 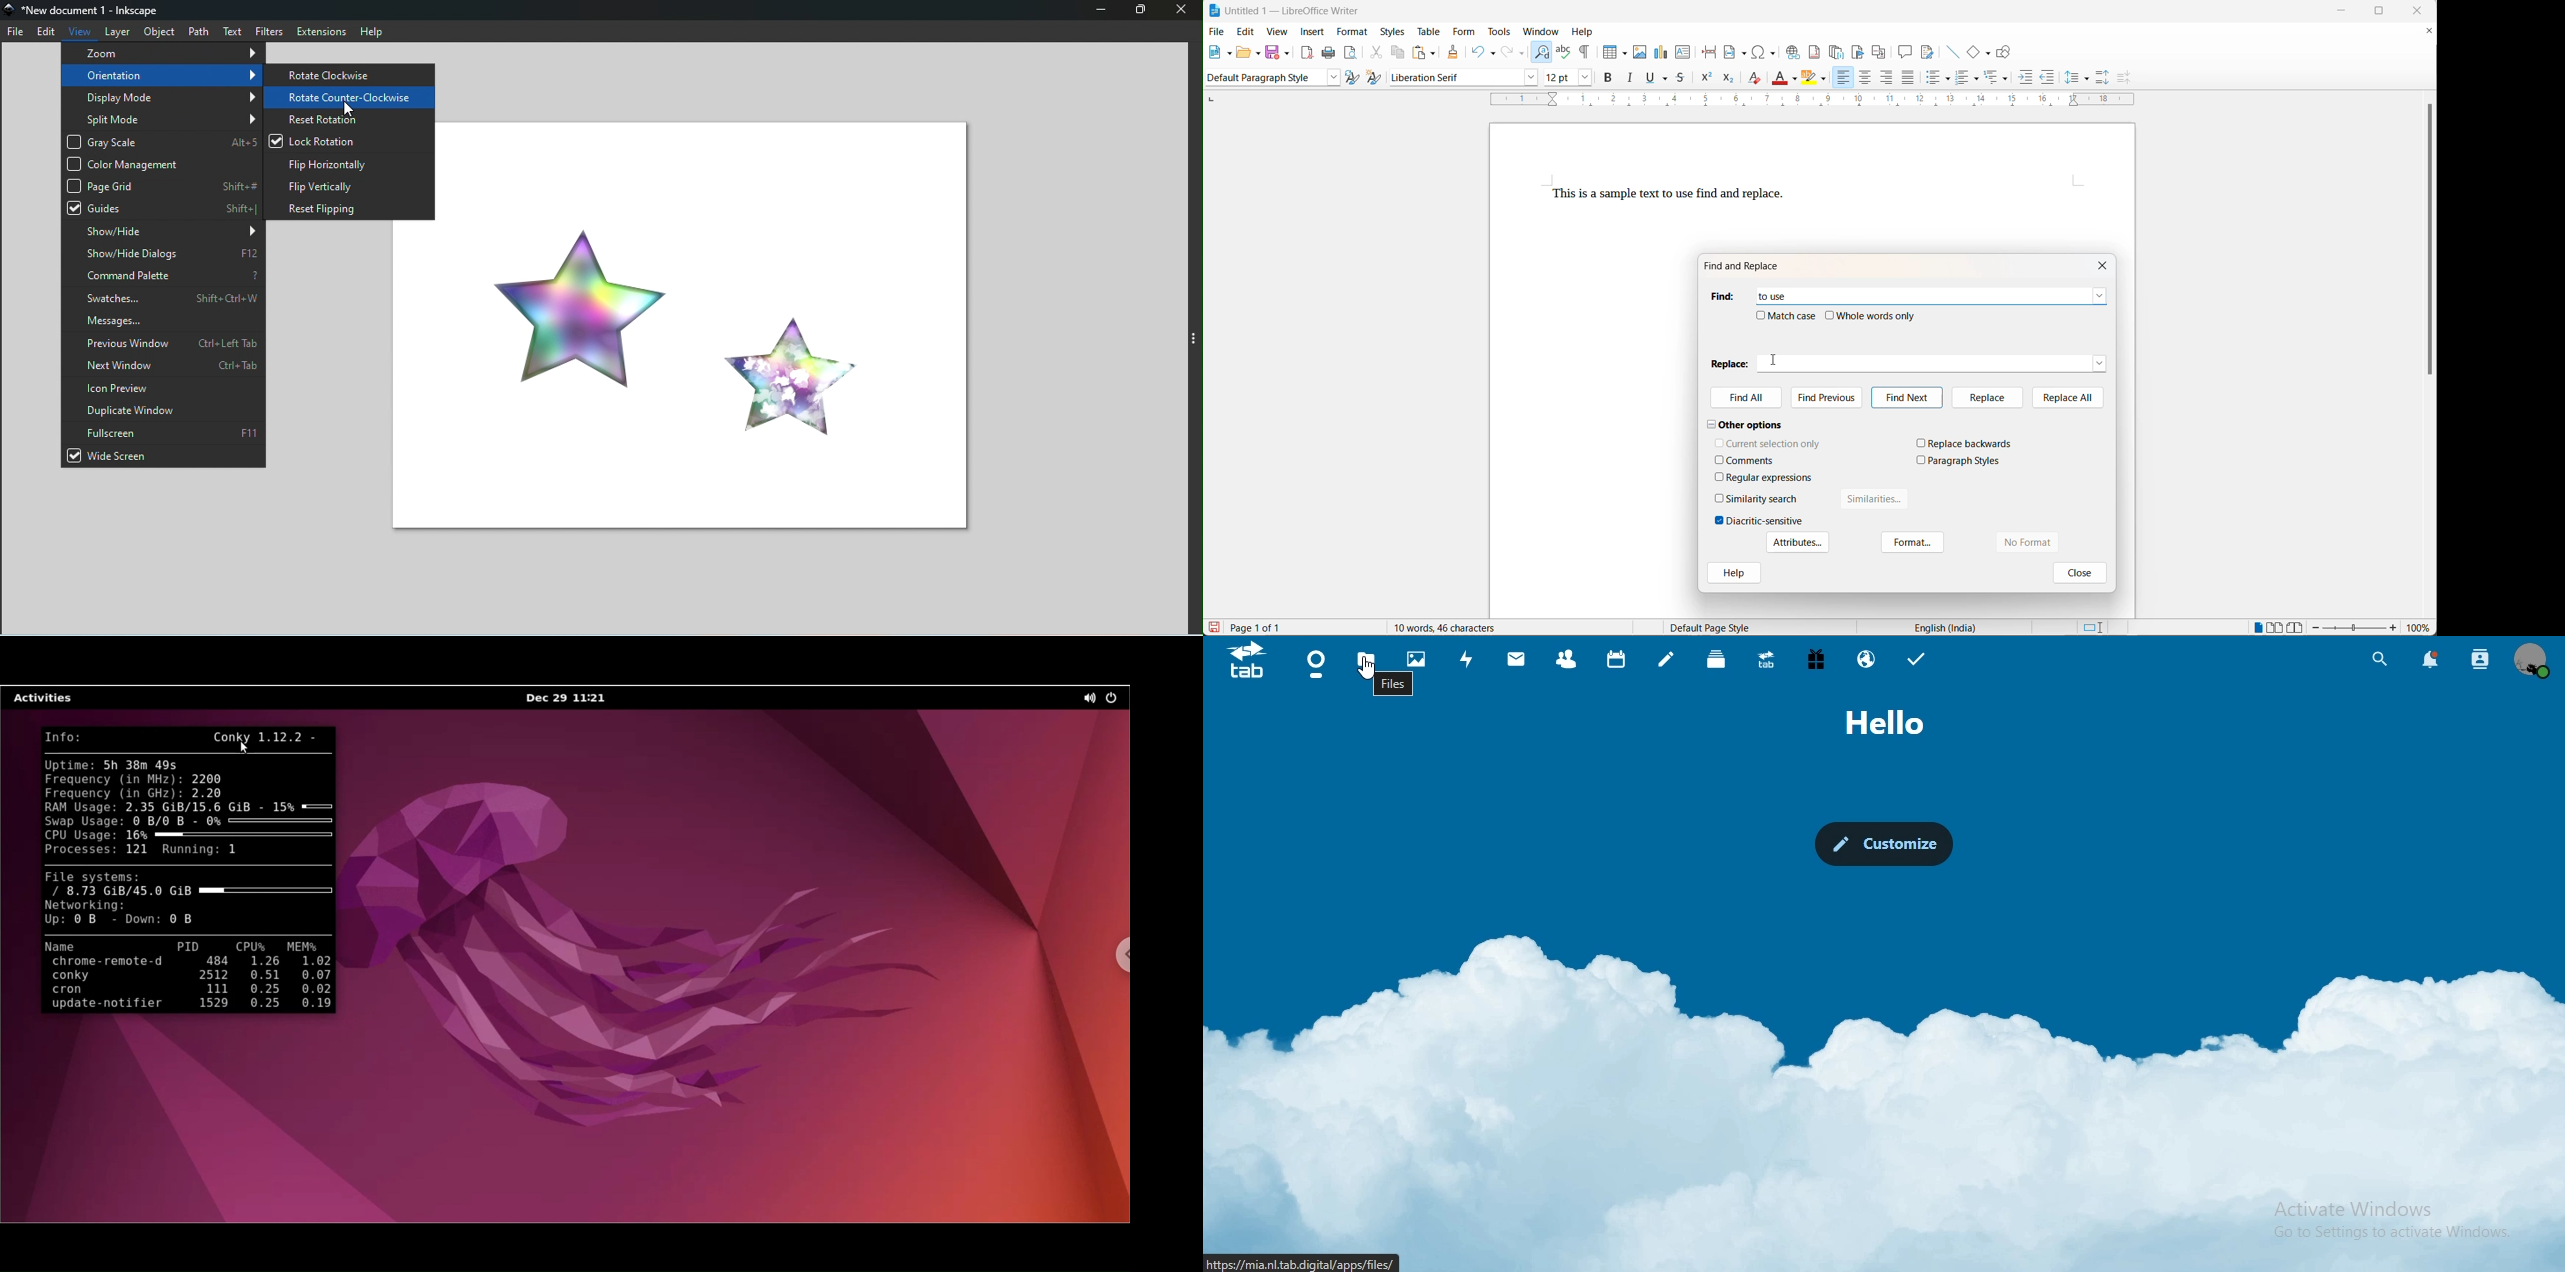 I want to click on checkbox, so click(x=1720, y=498).